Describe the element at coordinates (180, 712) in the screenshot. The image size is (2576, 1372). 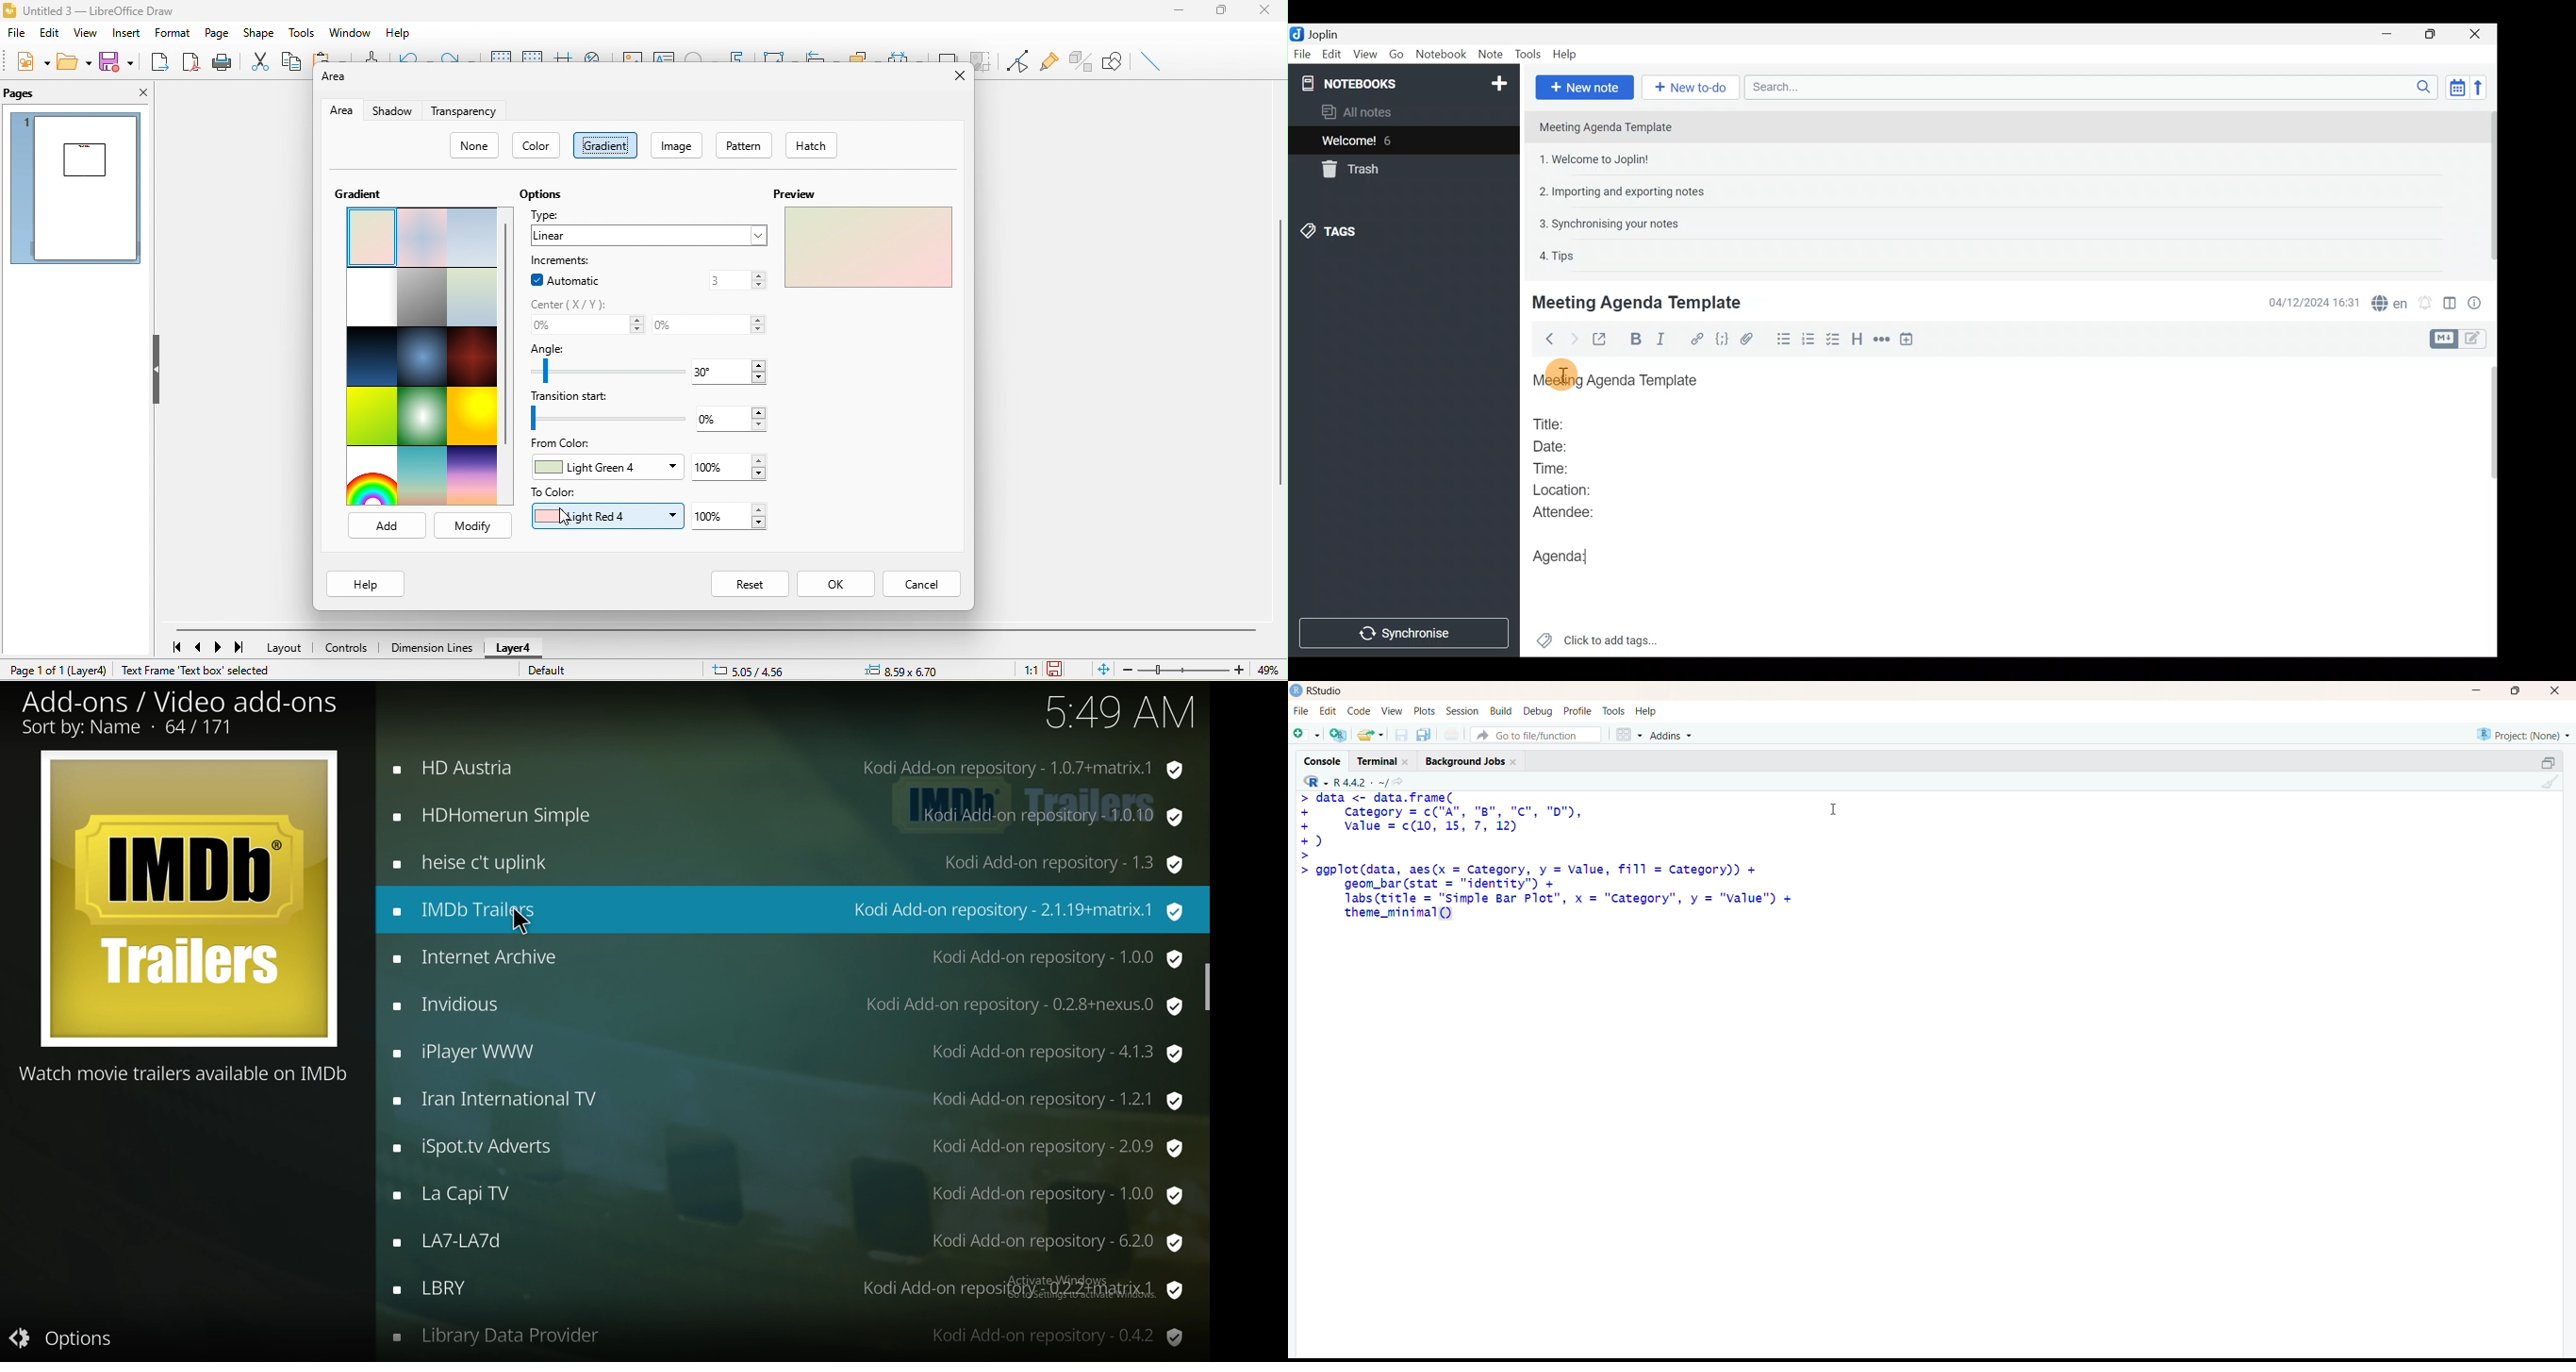
I see `video add ons` at that location.